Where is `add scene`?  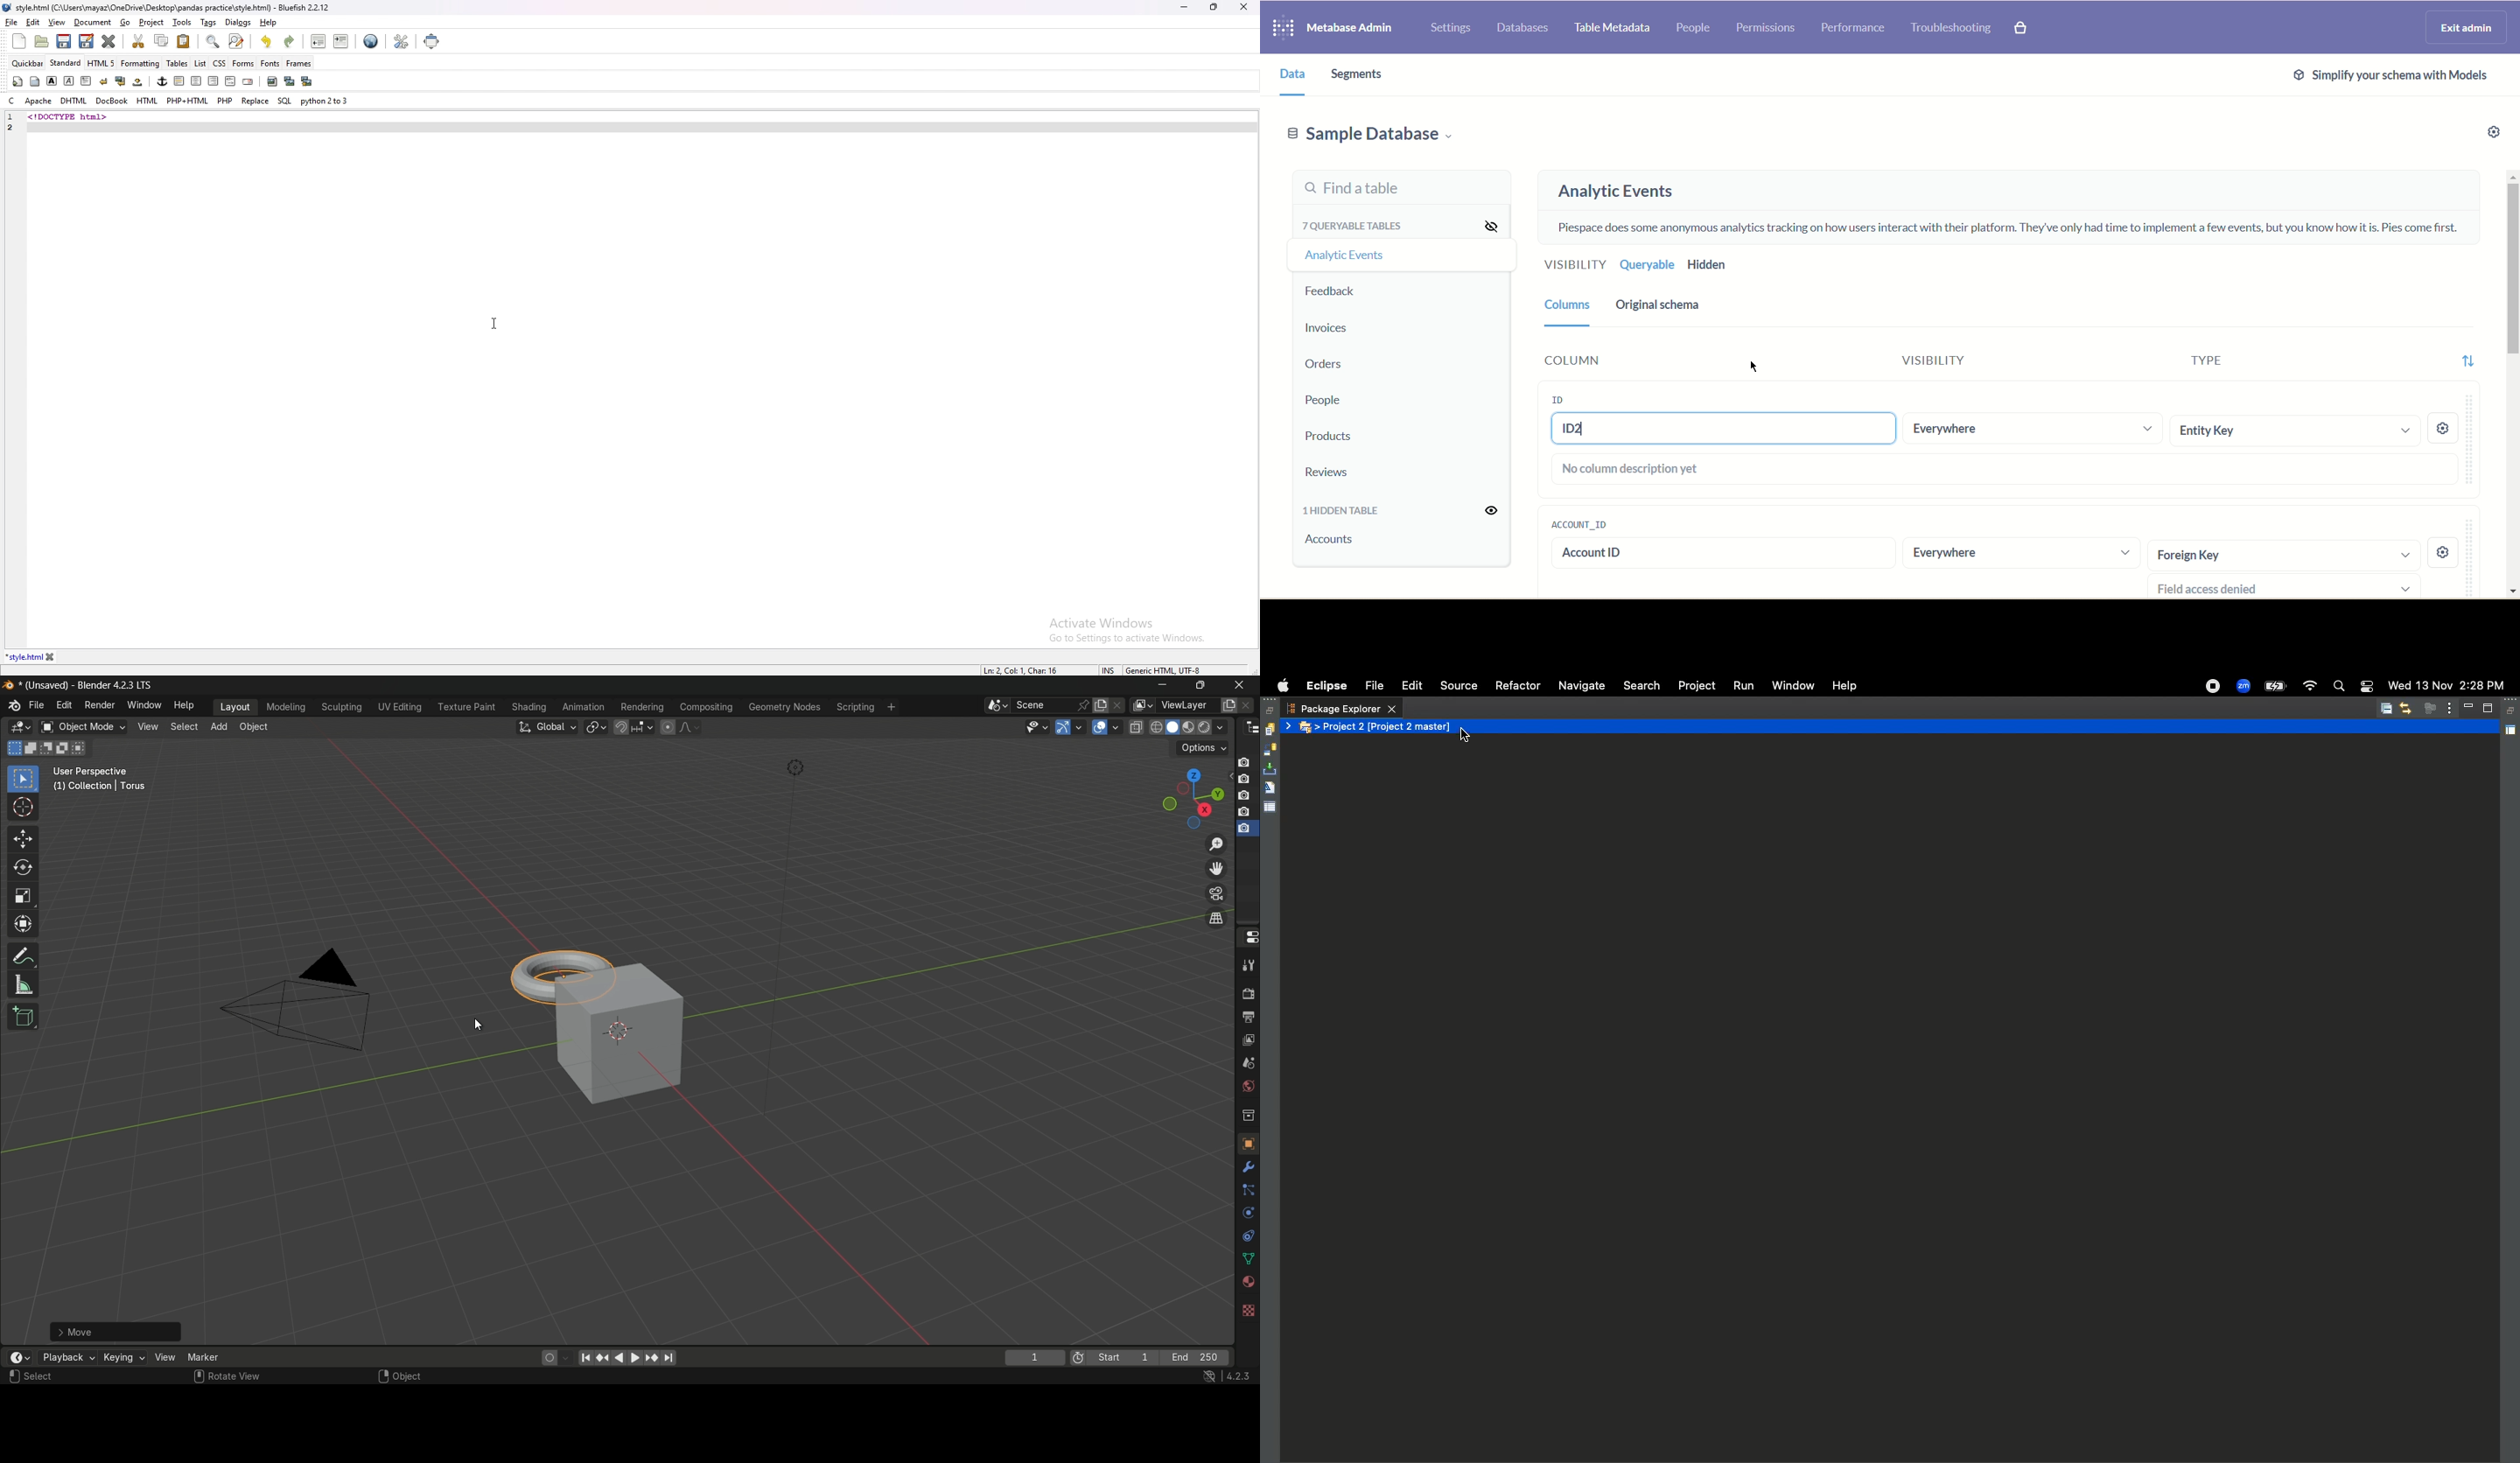
add scene is located at coordinates (1101, 706).